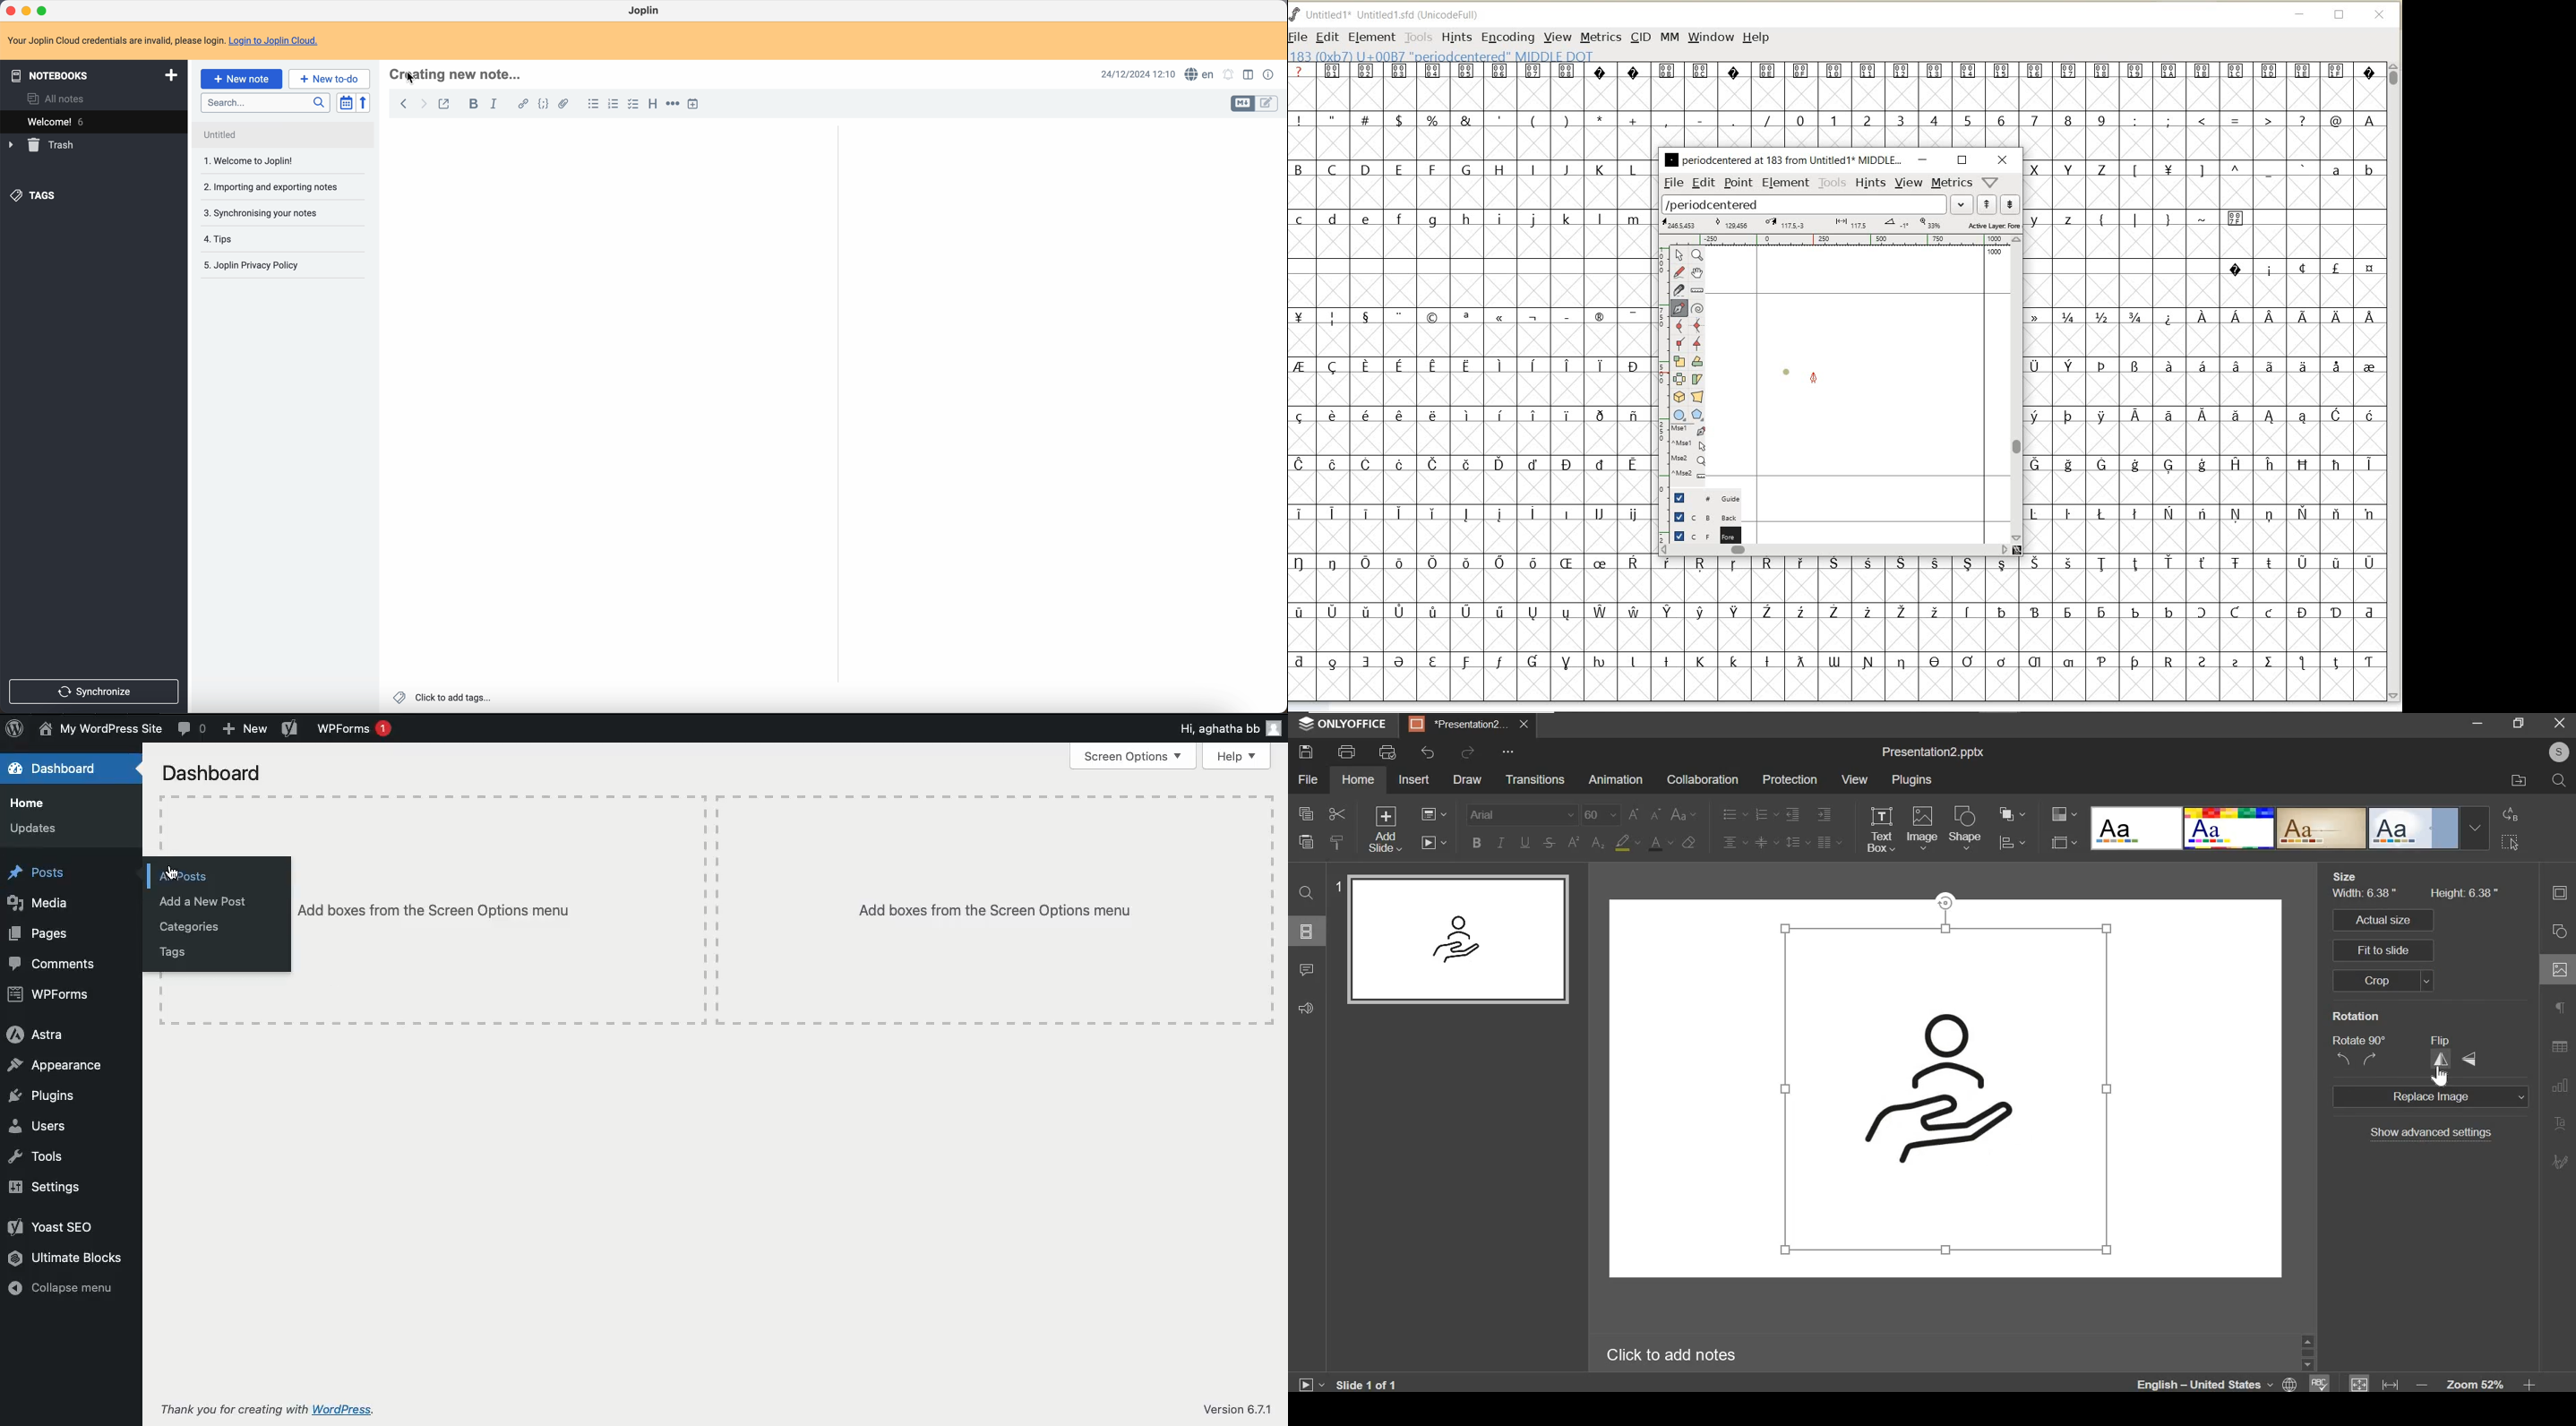 The image size is (2576, 1428). I want to click on hyperlink, so click(521, 104).